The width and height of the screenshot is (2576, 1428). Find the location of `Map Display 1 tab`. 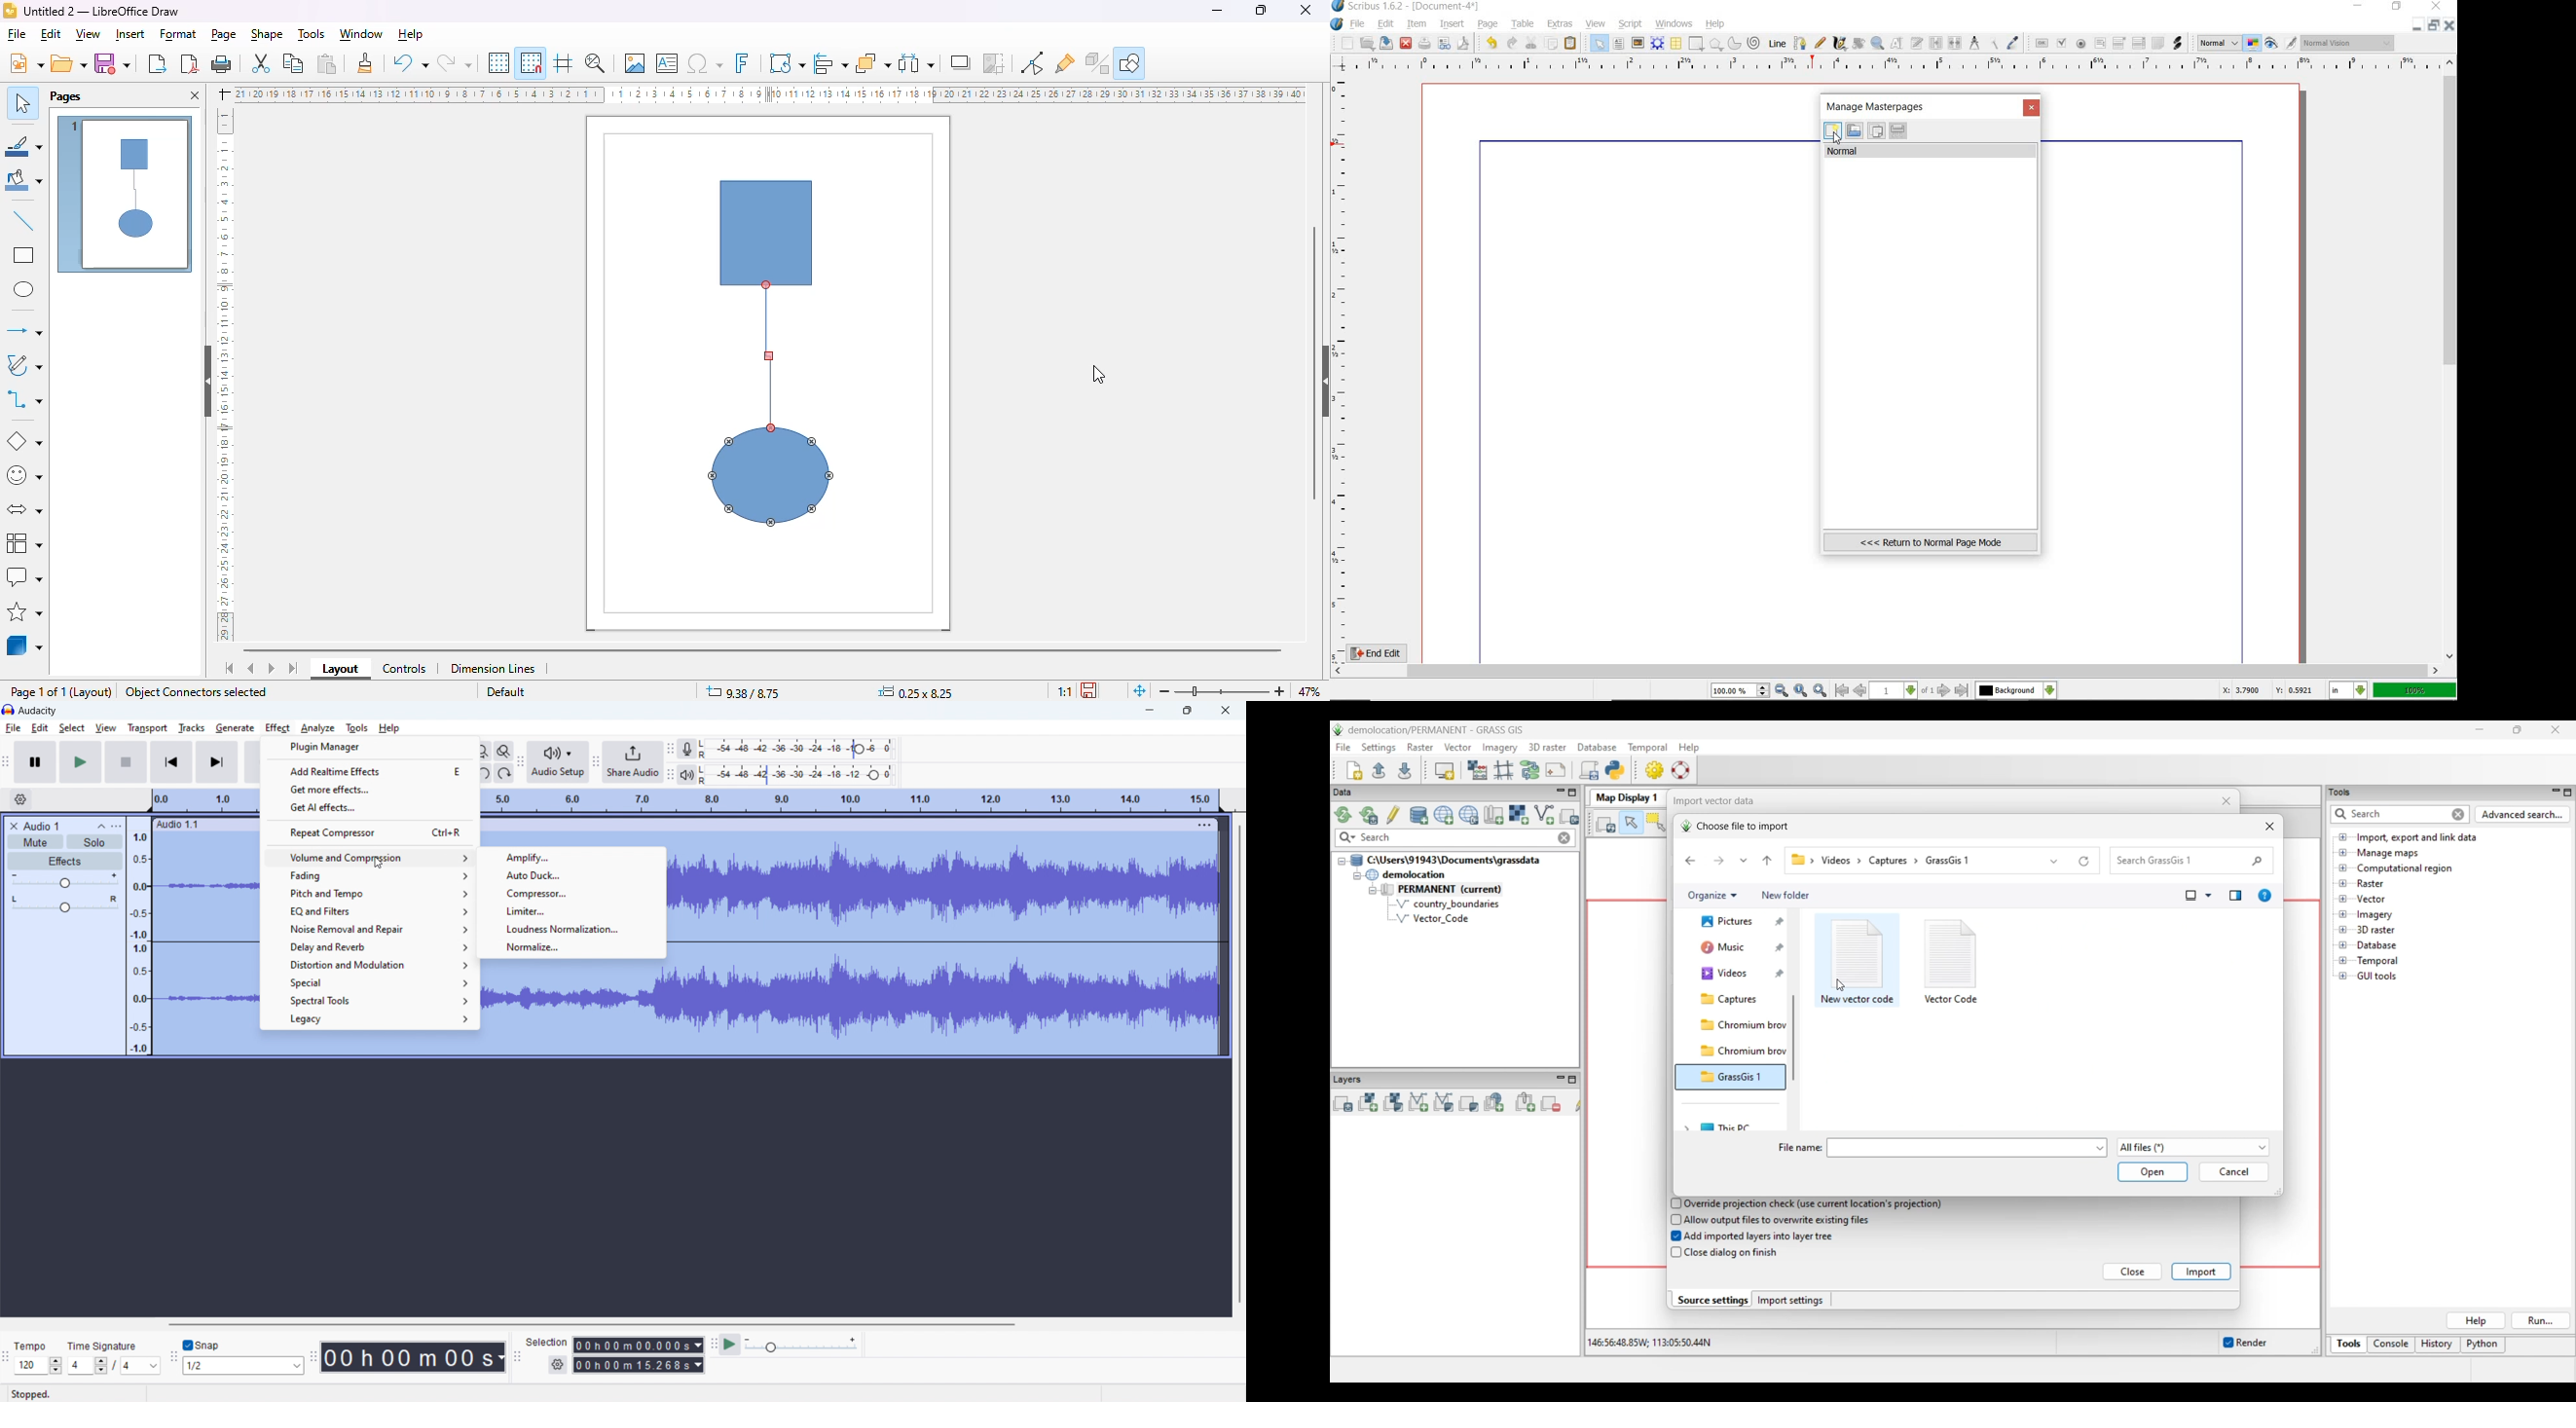

Map Display 1 tab is located at coordinates (1625, 796).